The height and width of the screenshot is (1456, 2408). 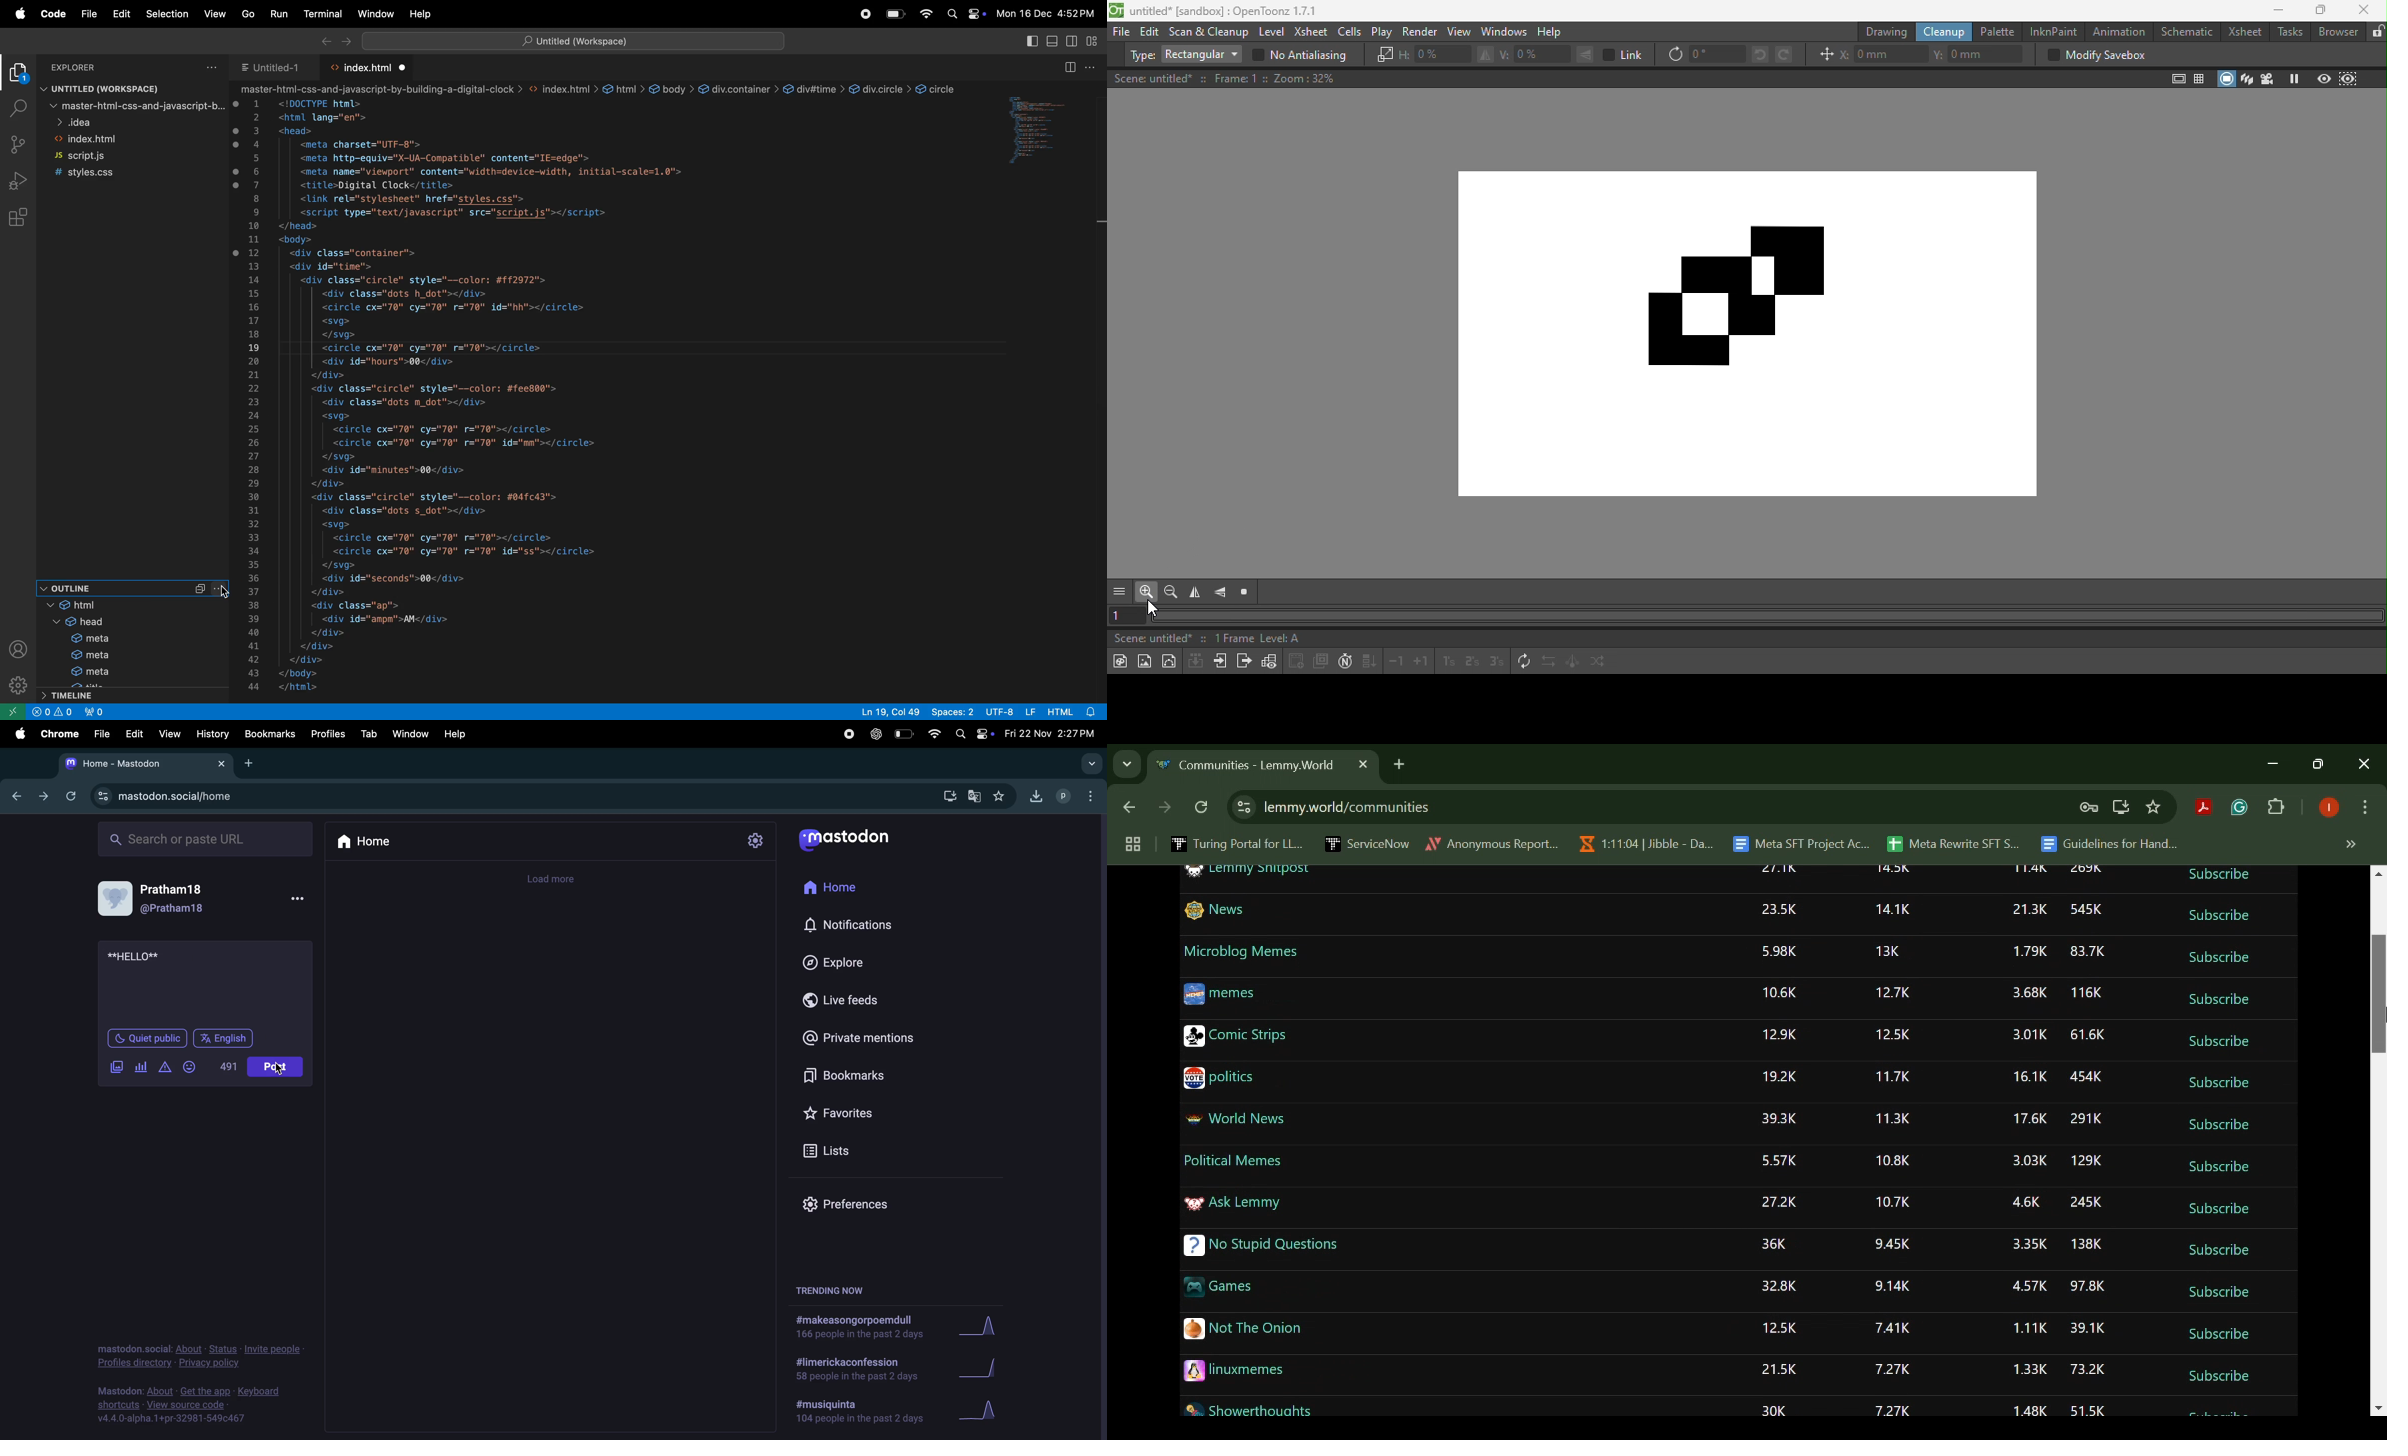 What do you see at coordinates (2216, 917) in the screenshot?
I see `Subscribe` at bounding box center [2216, 917].